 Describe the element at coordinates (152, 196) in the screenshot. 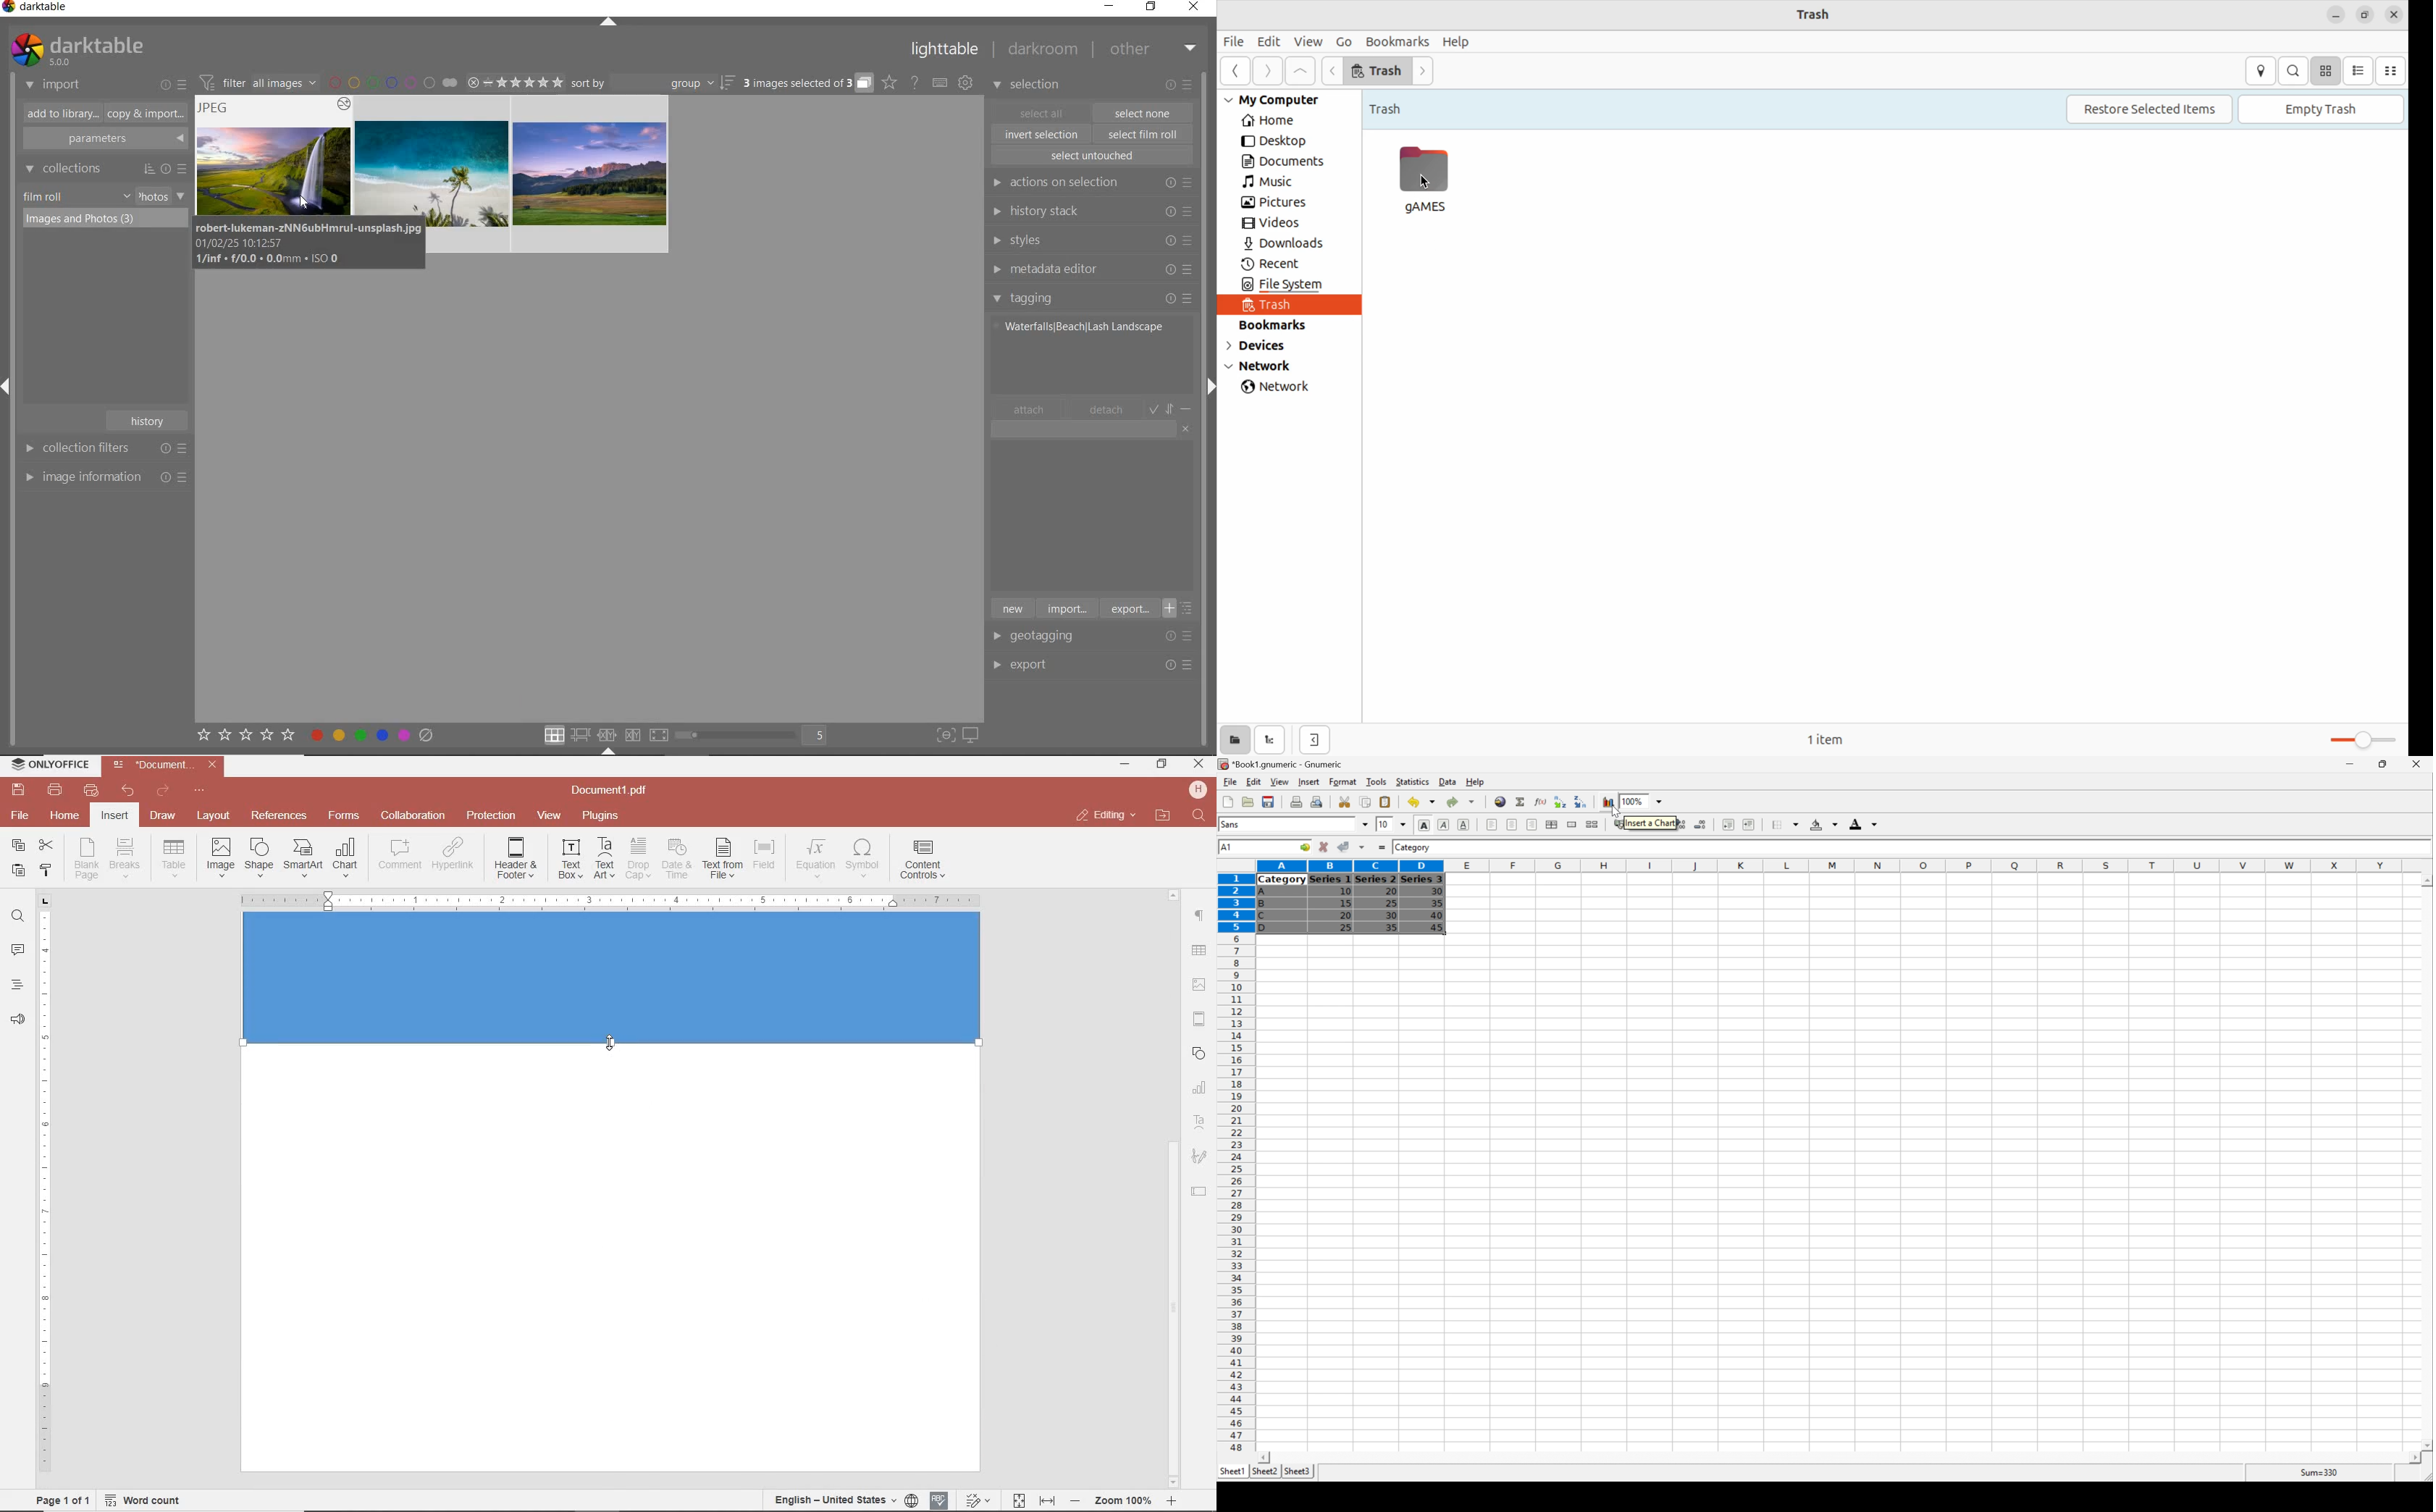

I see `photos` at that location.